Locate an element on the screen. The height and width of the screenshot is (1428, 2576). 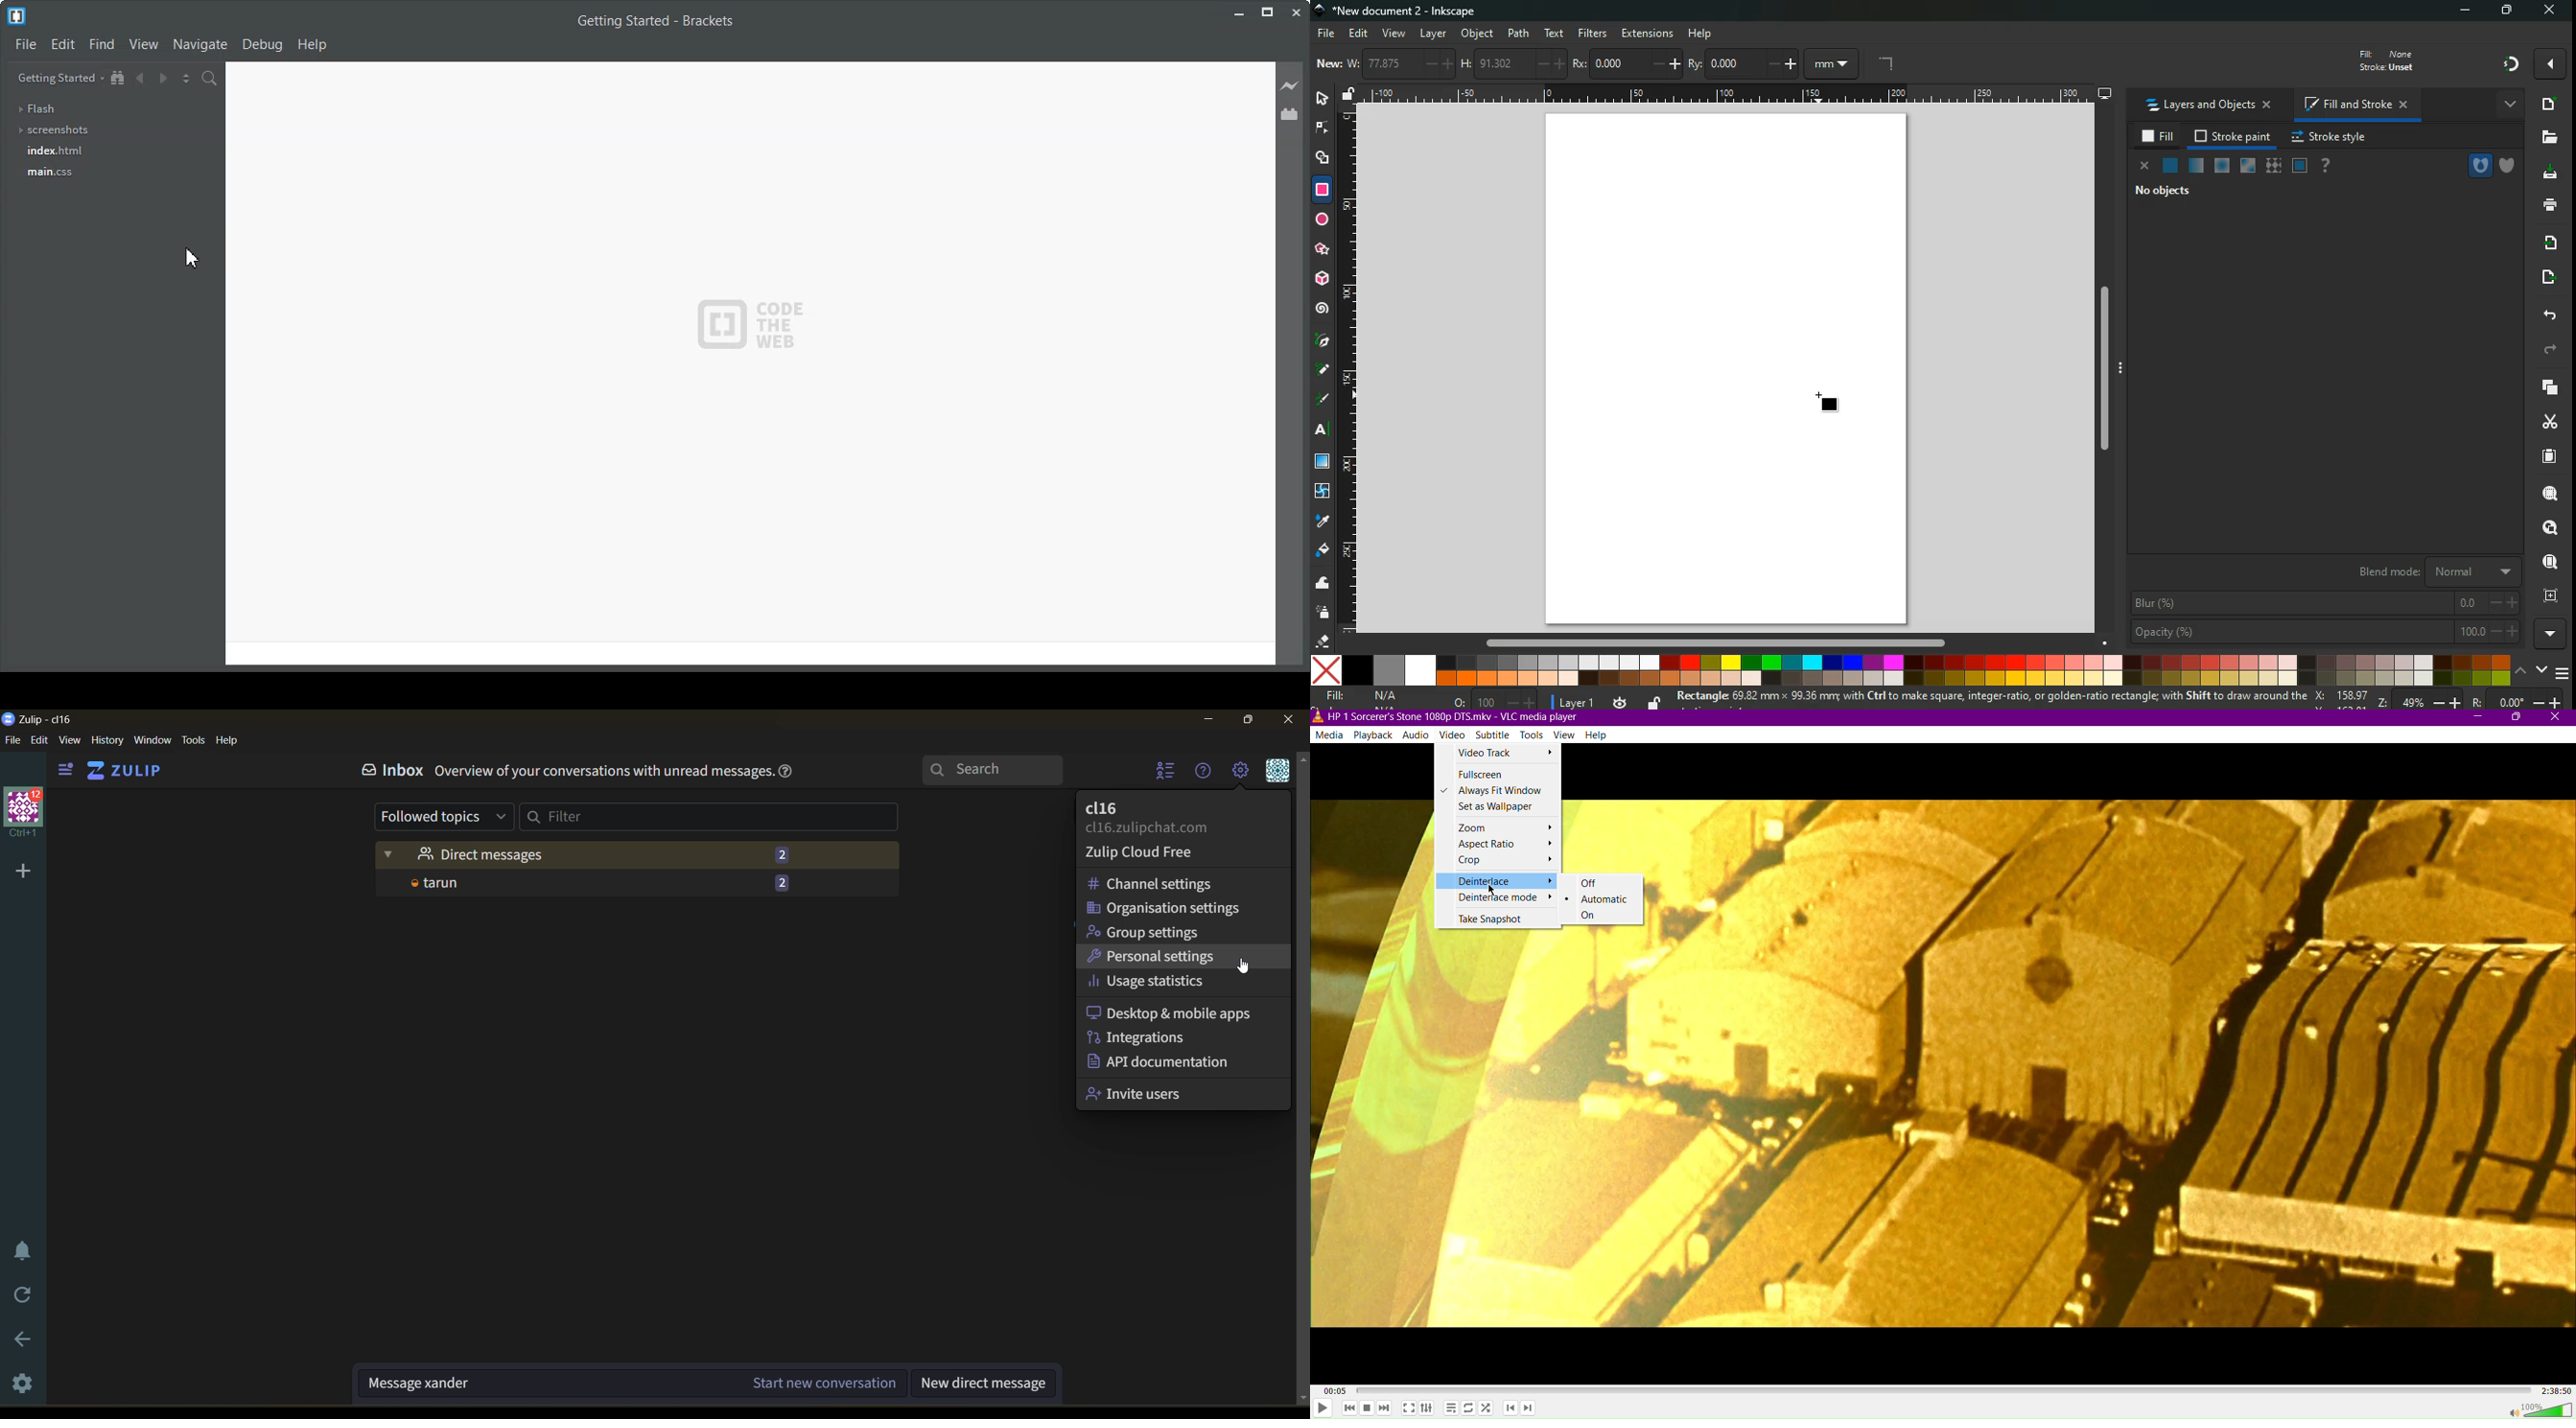
unlock is located at coordinates (1651, 702).